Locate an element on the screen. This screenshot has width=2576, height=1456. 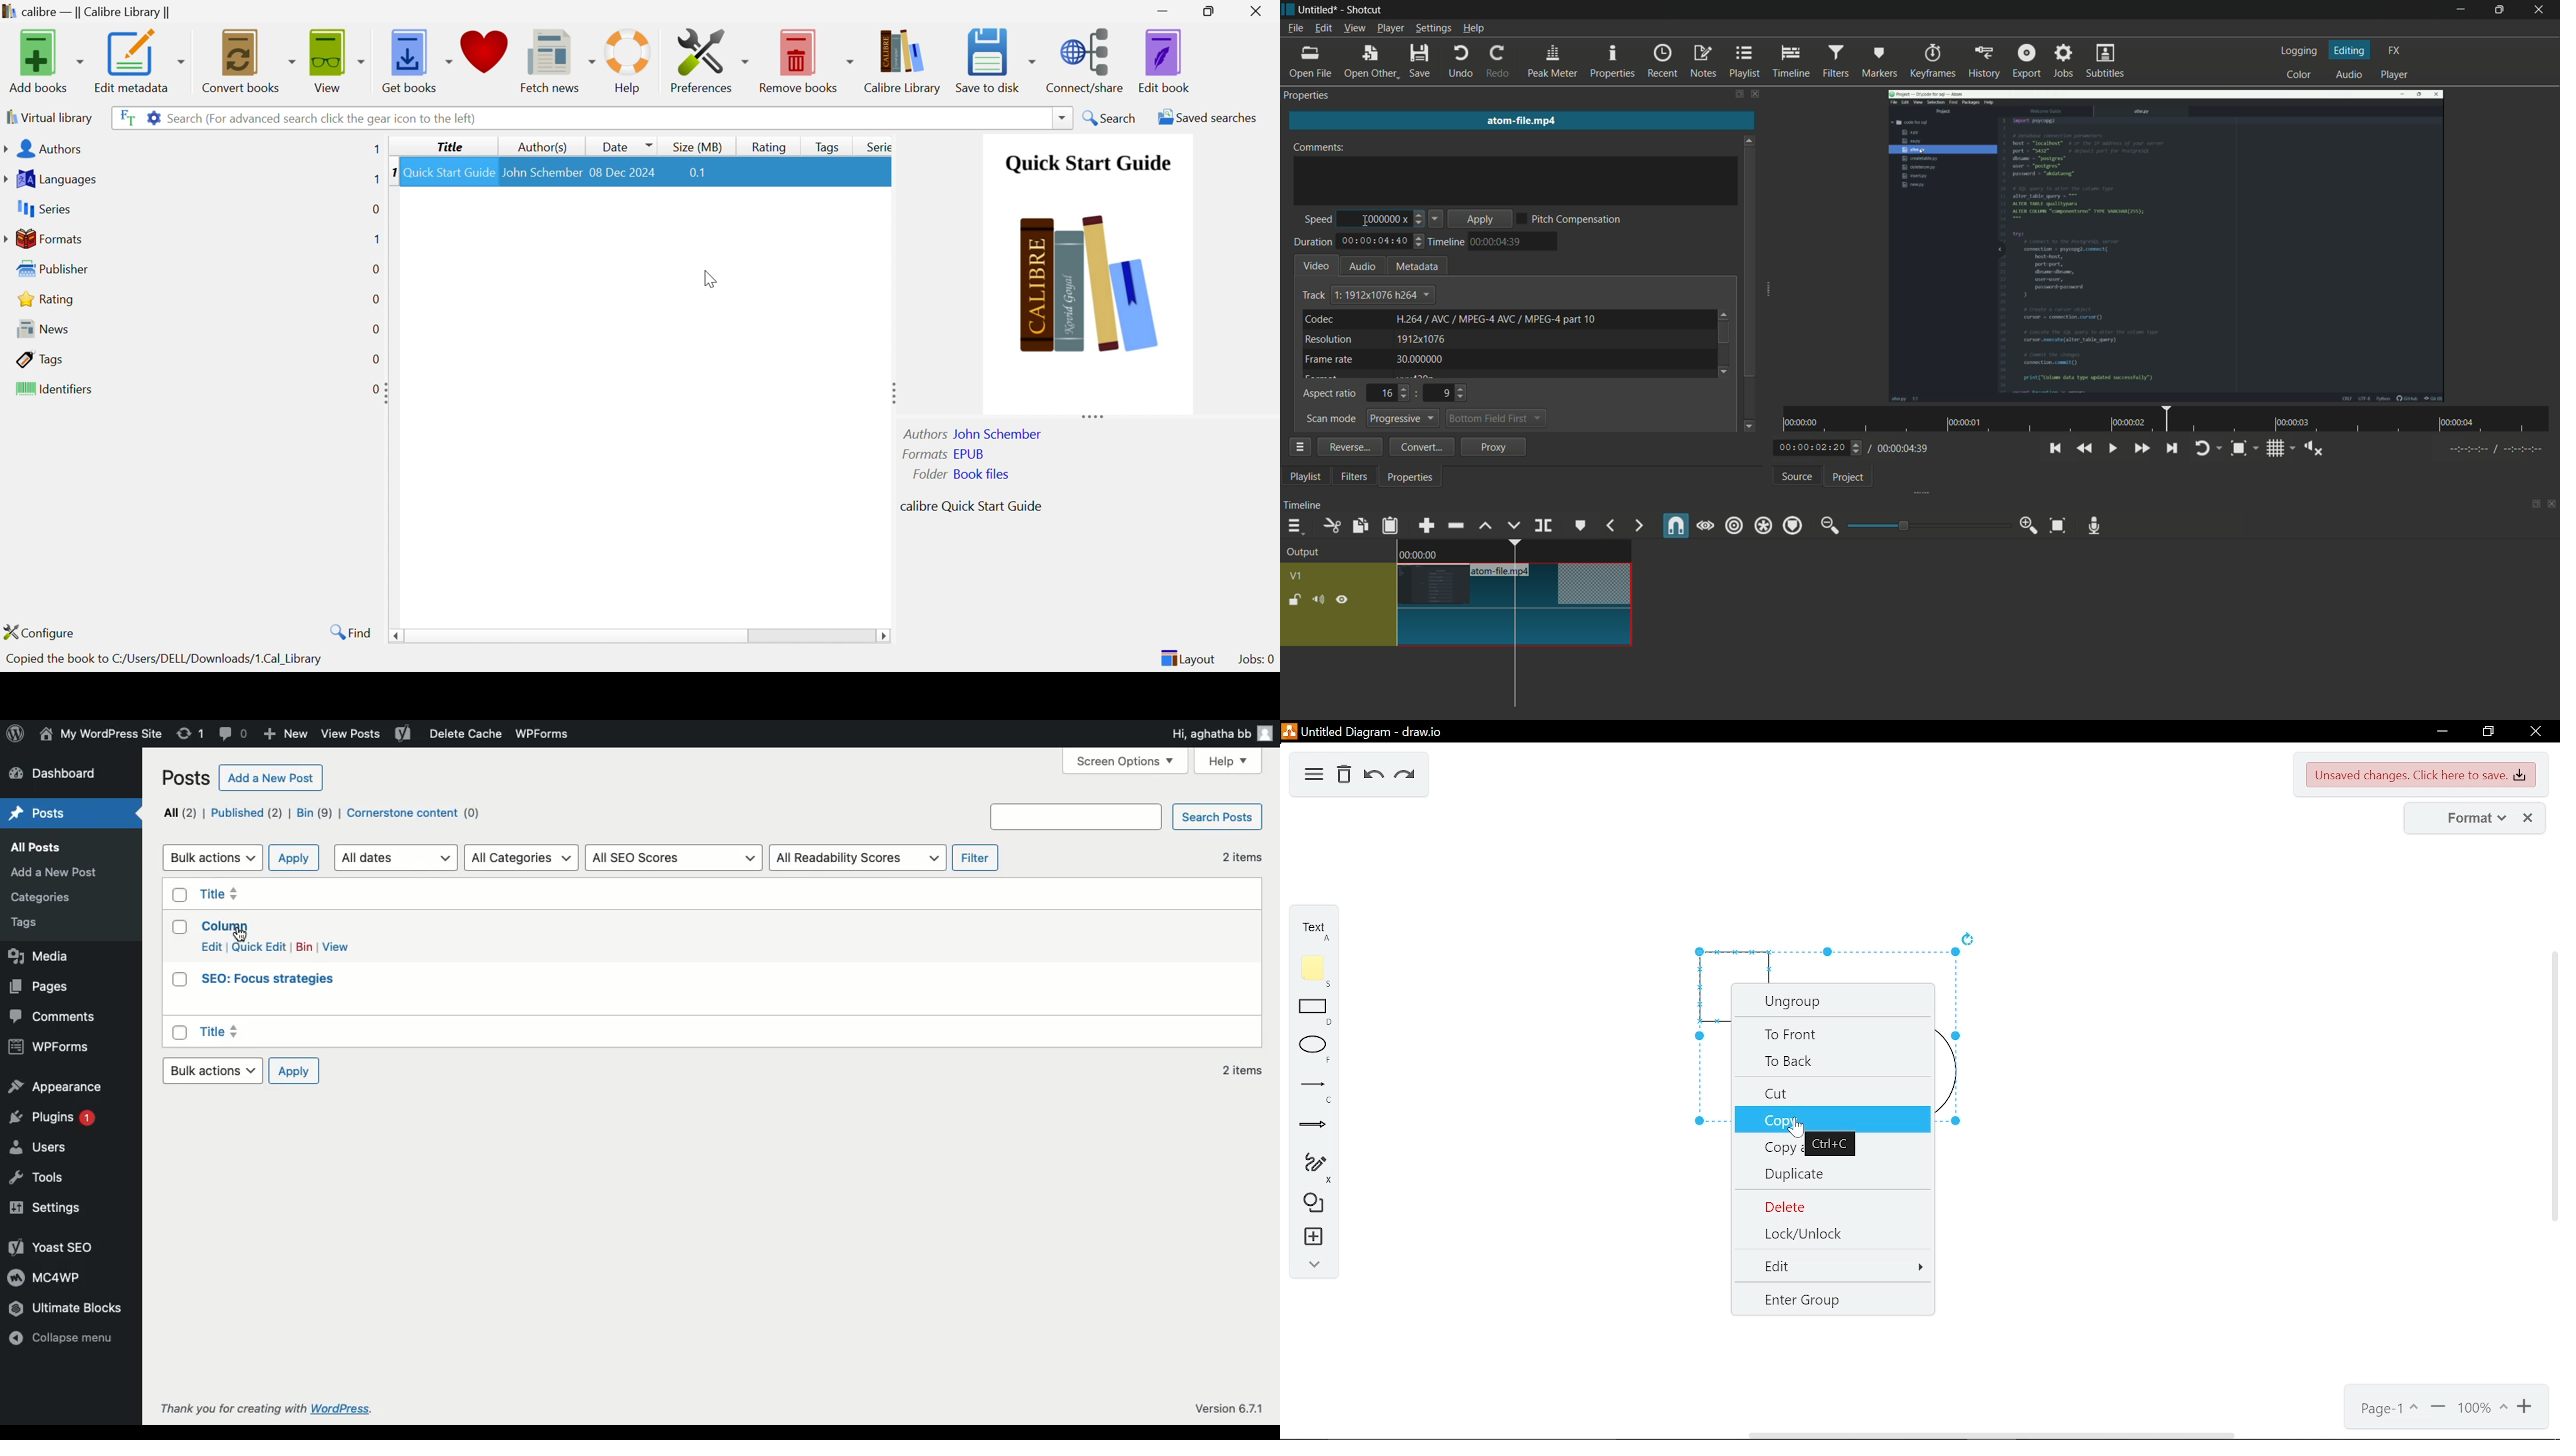
save is located at coordinates (1421, 61).